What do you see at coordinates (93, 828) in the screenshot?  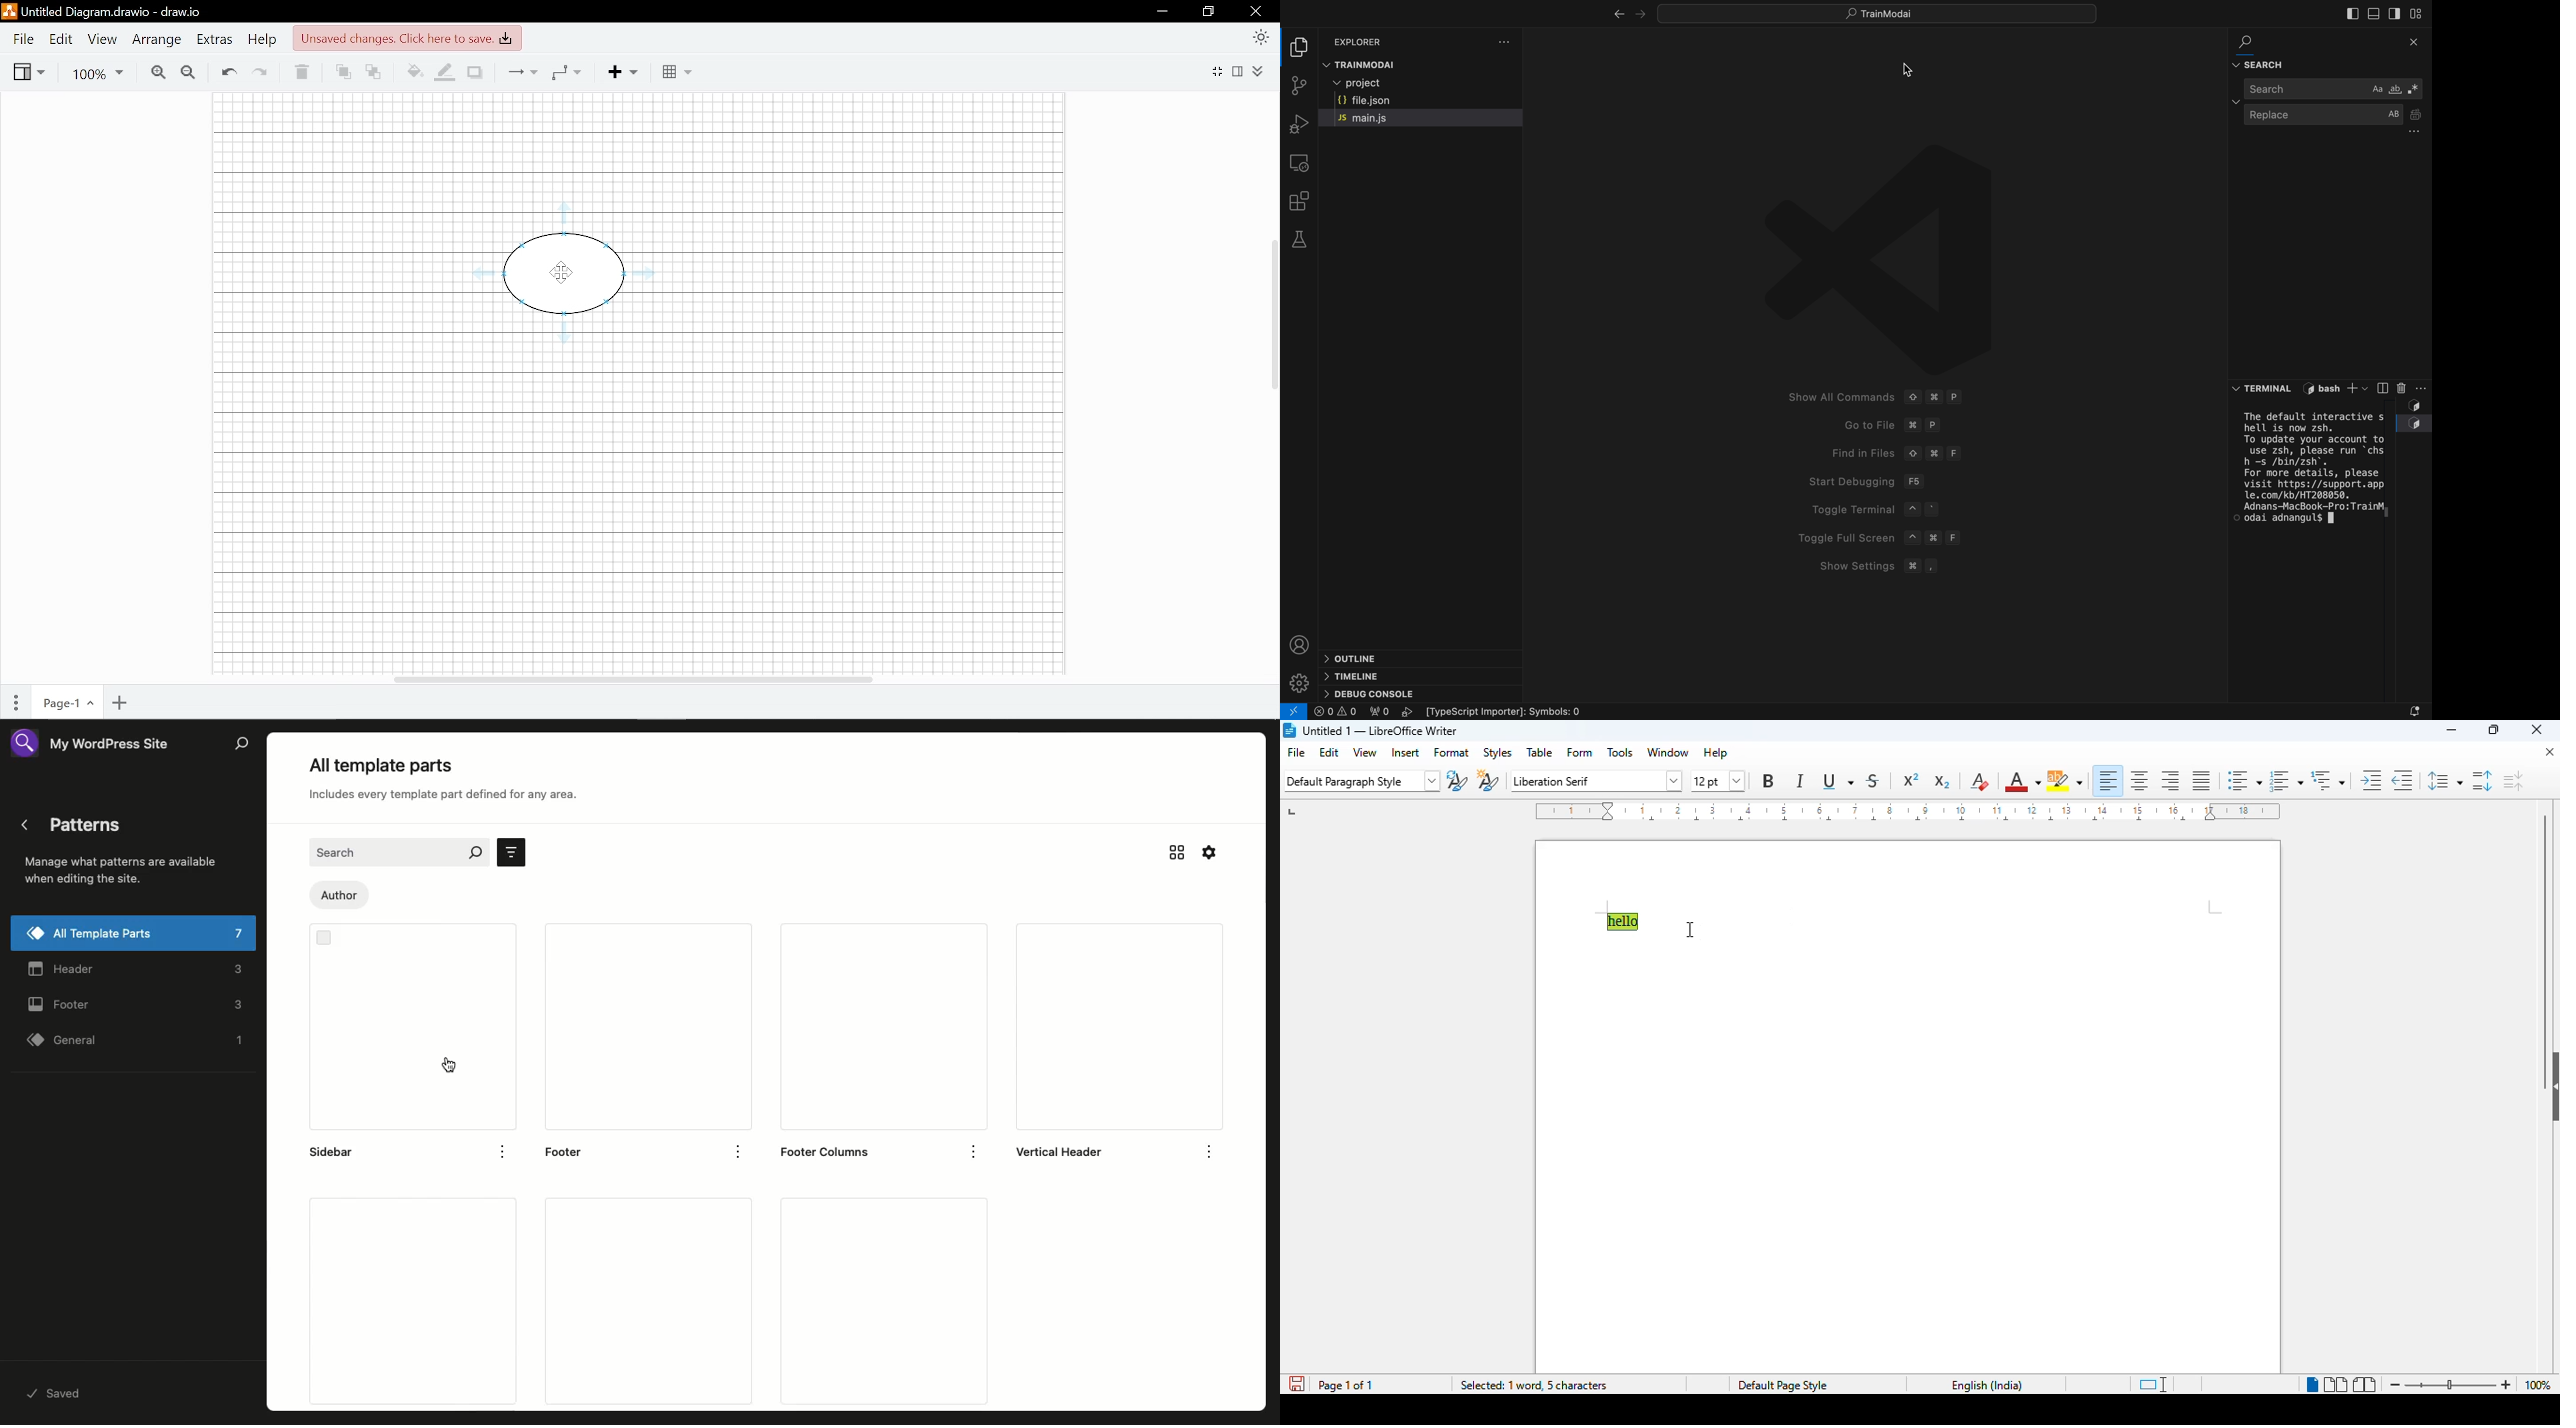 I see `Patterns` at bounding box center [93, 828].